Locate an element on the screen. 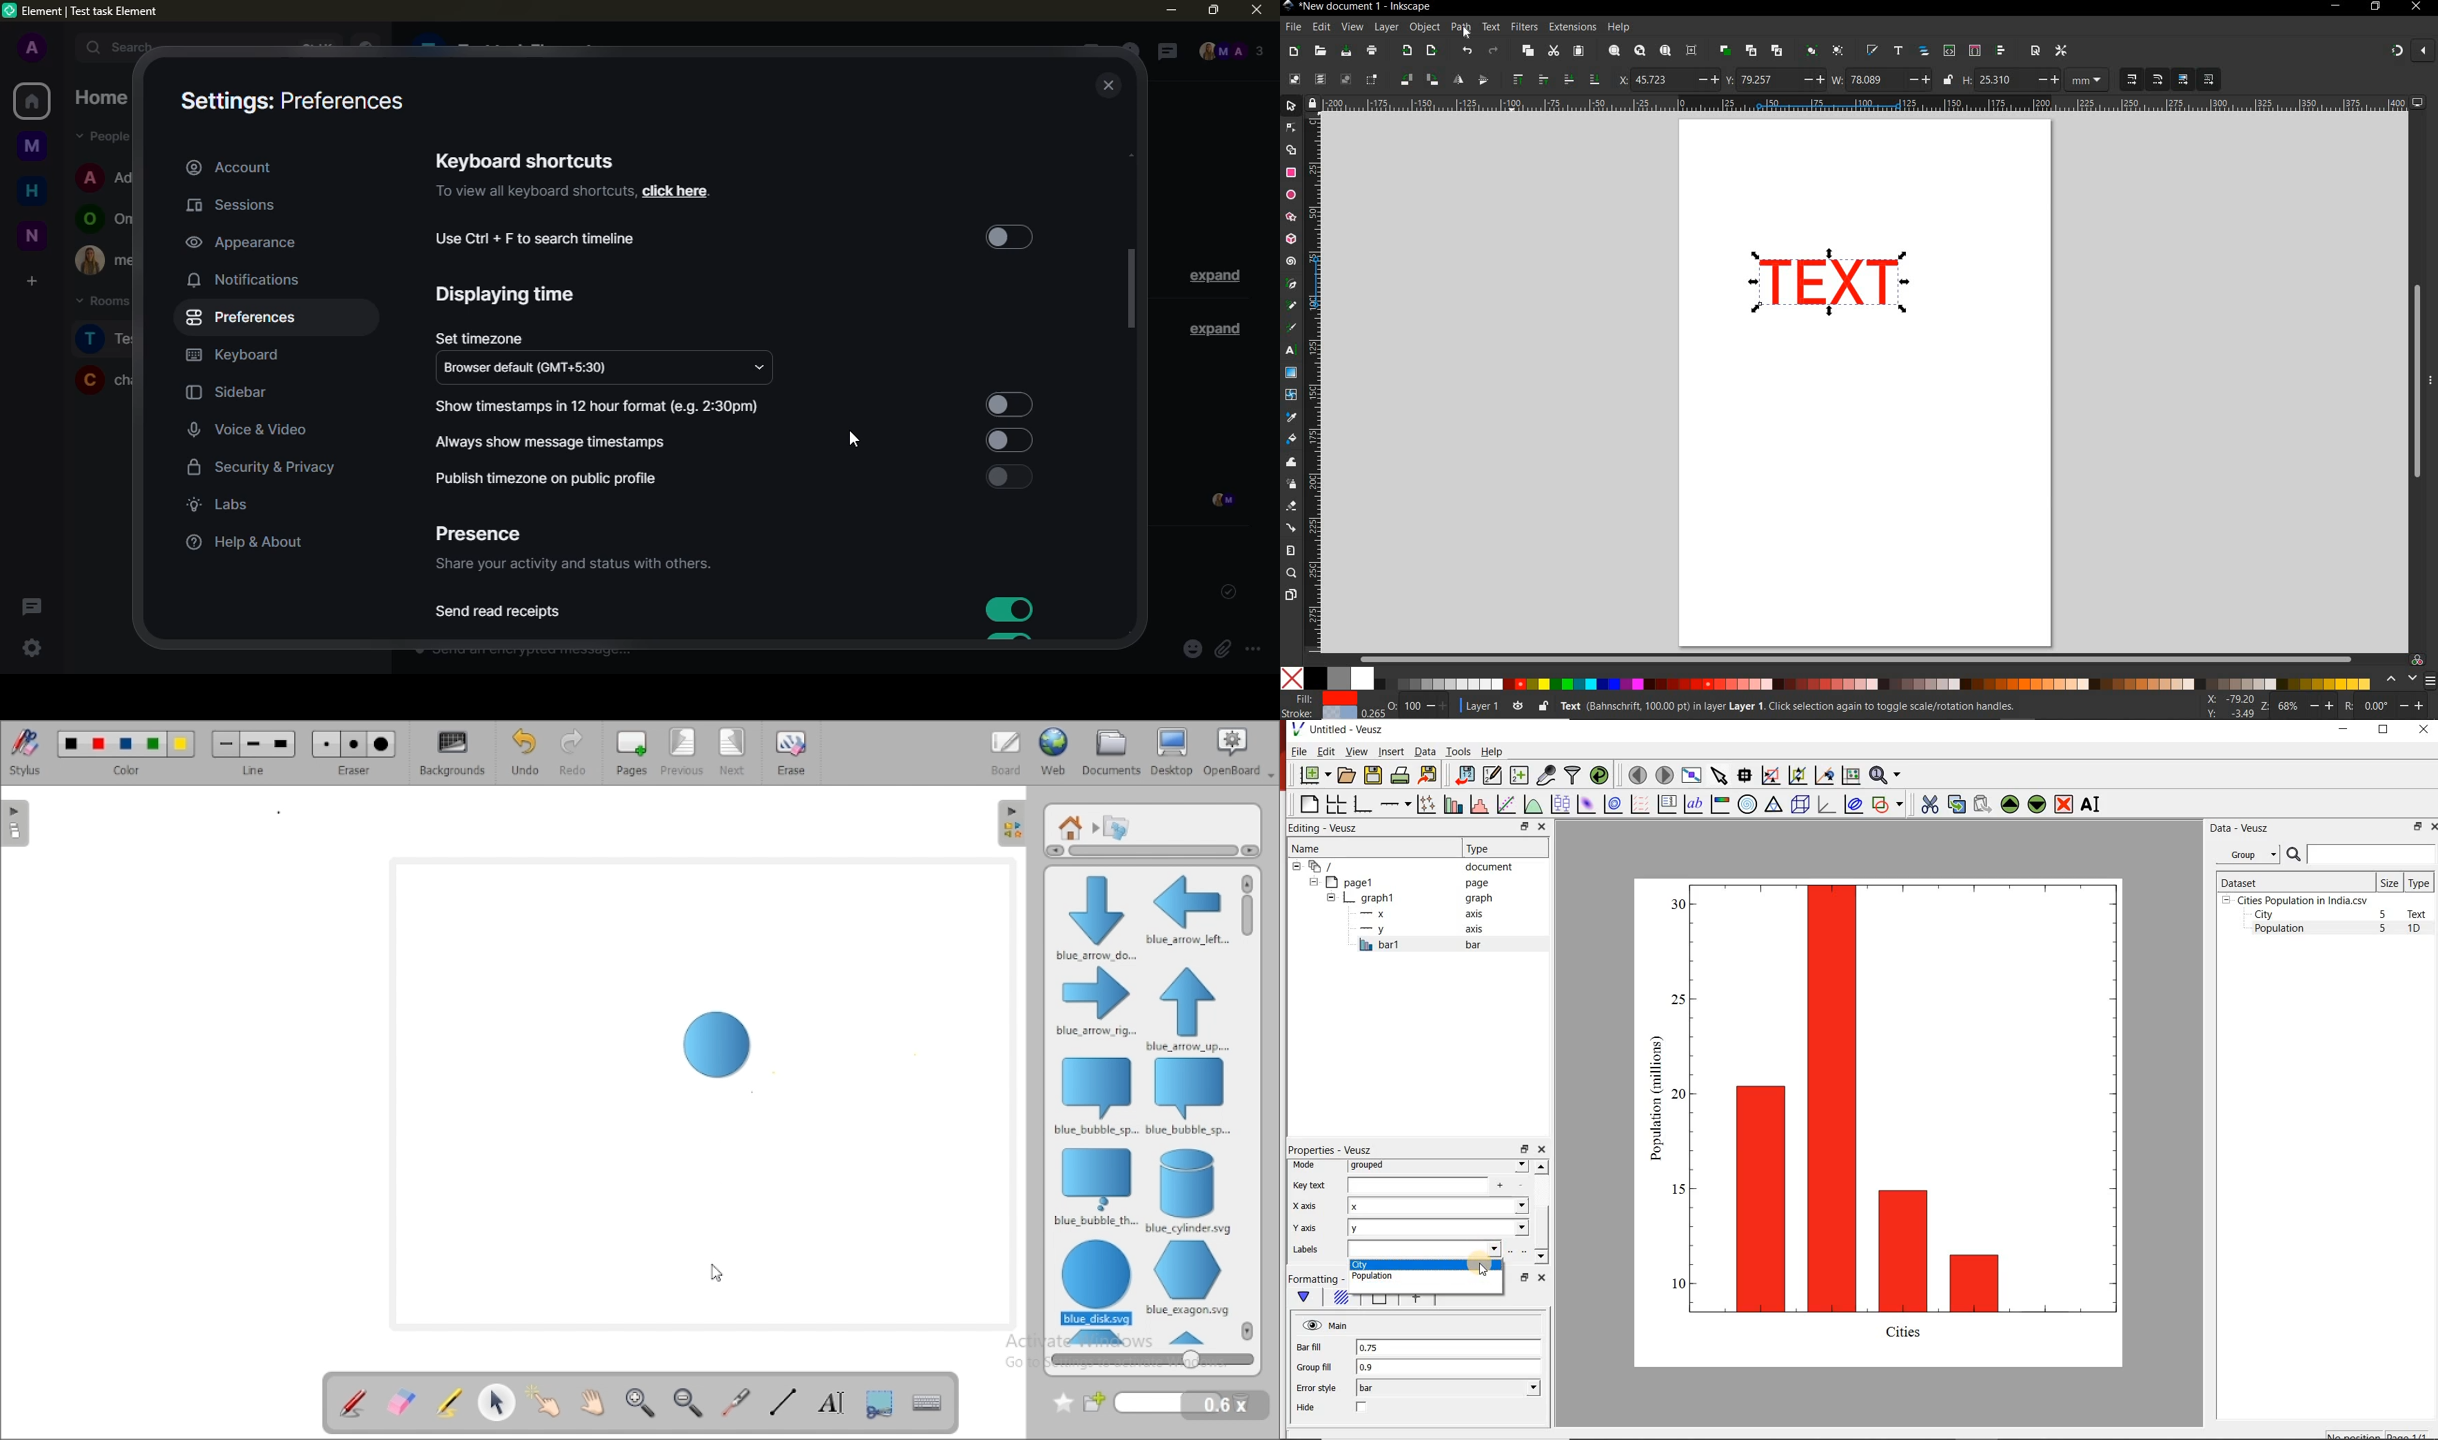 This screenshot has height=1456, width=2464. DUPLICATE is located at coordinates (1723, 51).